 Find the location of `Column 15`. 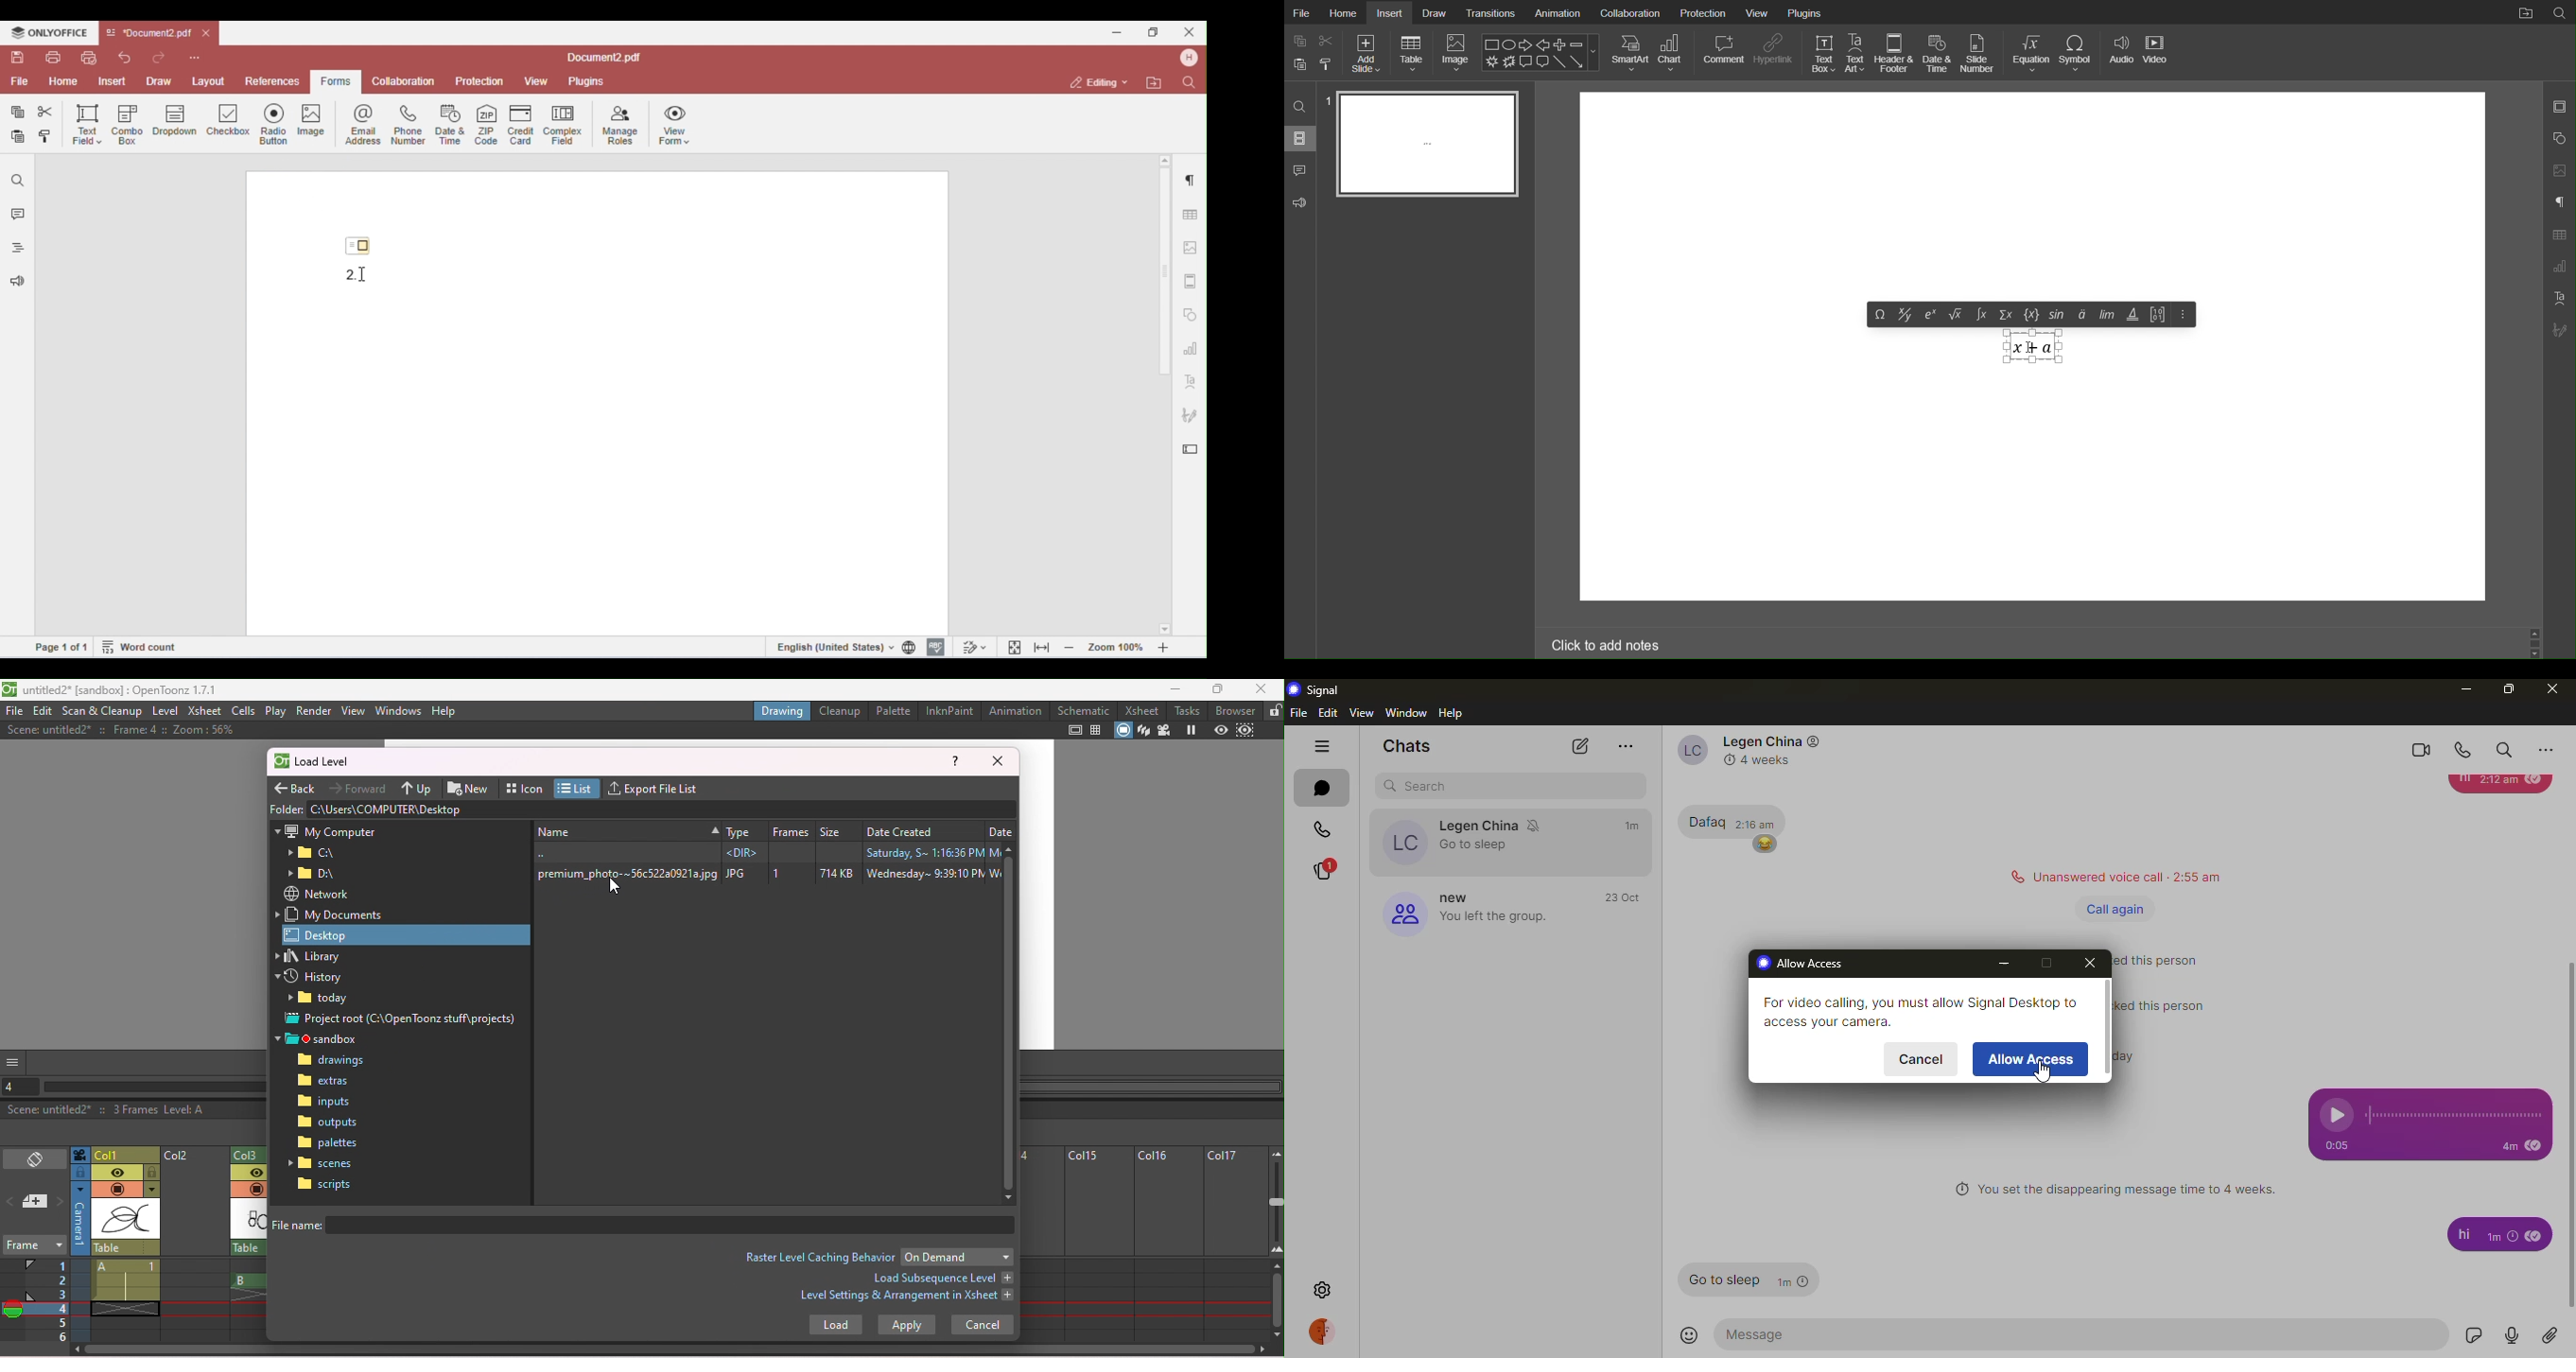

Column 15 is located at coordinates (1096, 1244).